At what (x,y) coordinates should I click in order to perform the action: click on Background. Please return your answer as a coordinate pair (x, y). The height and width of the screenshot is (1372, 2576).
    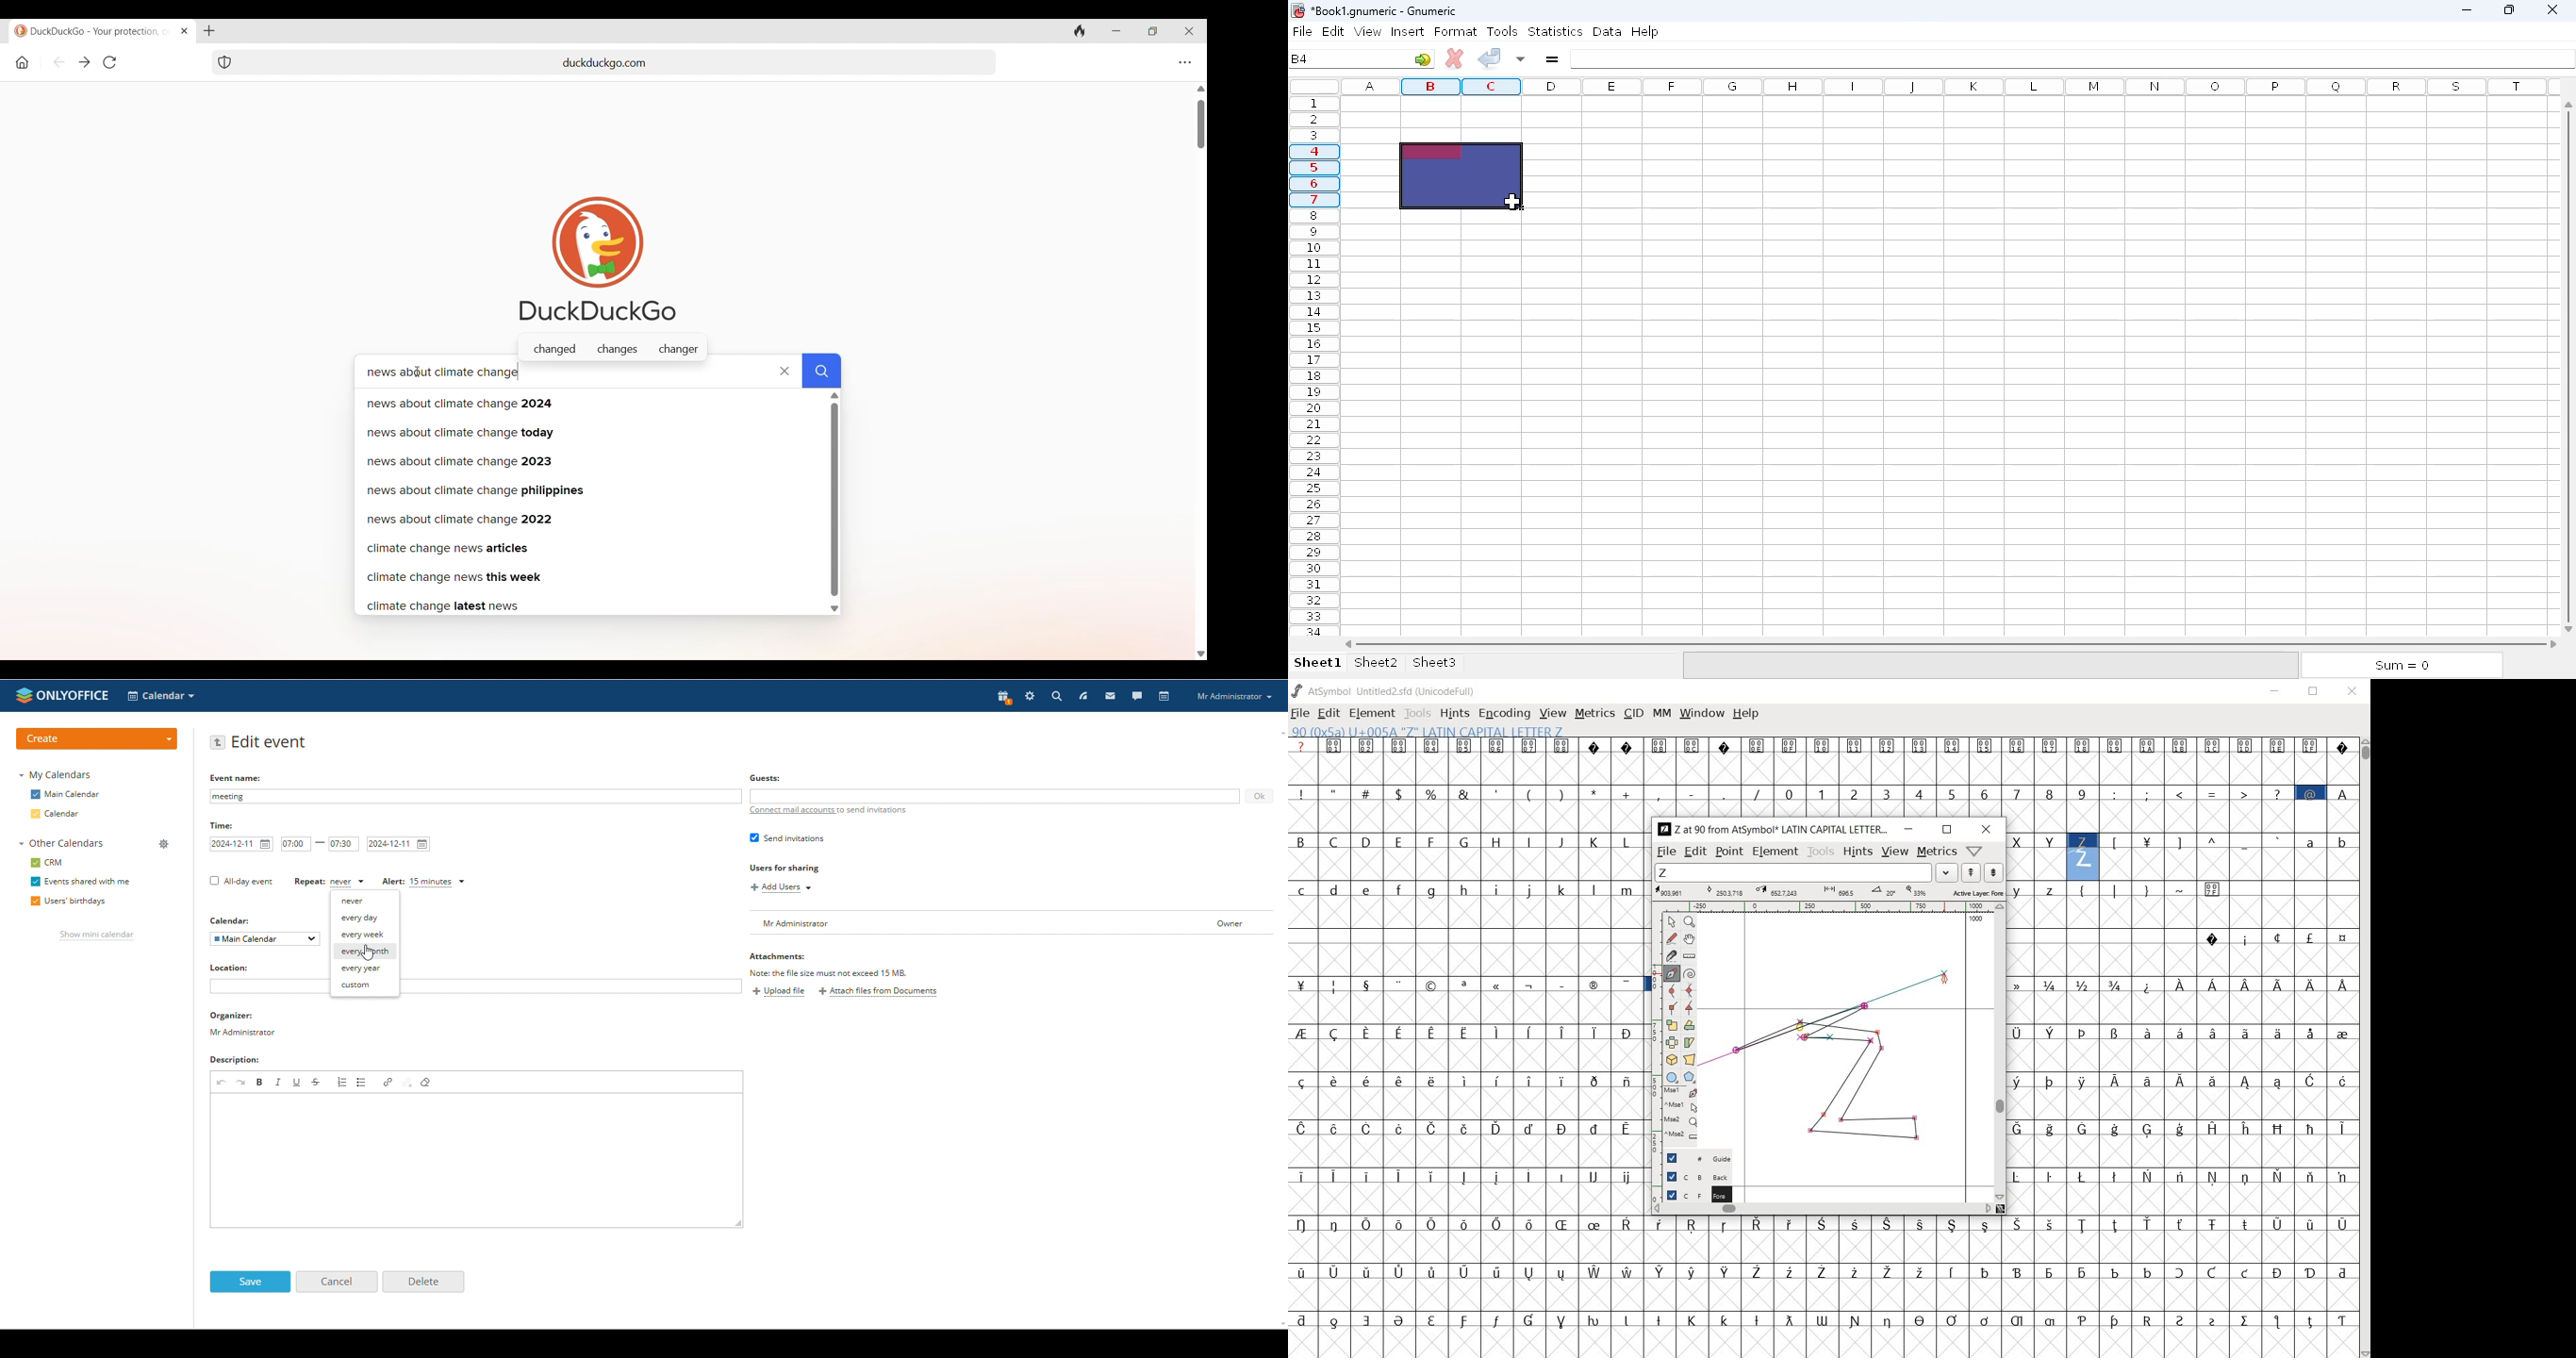
    Looking at the image, I should click on (1693, 1176).